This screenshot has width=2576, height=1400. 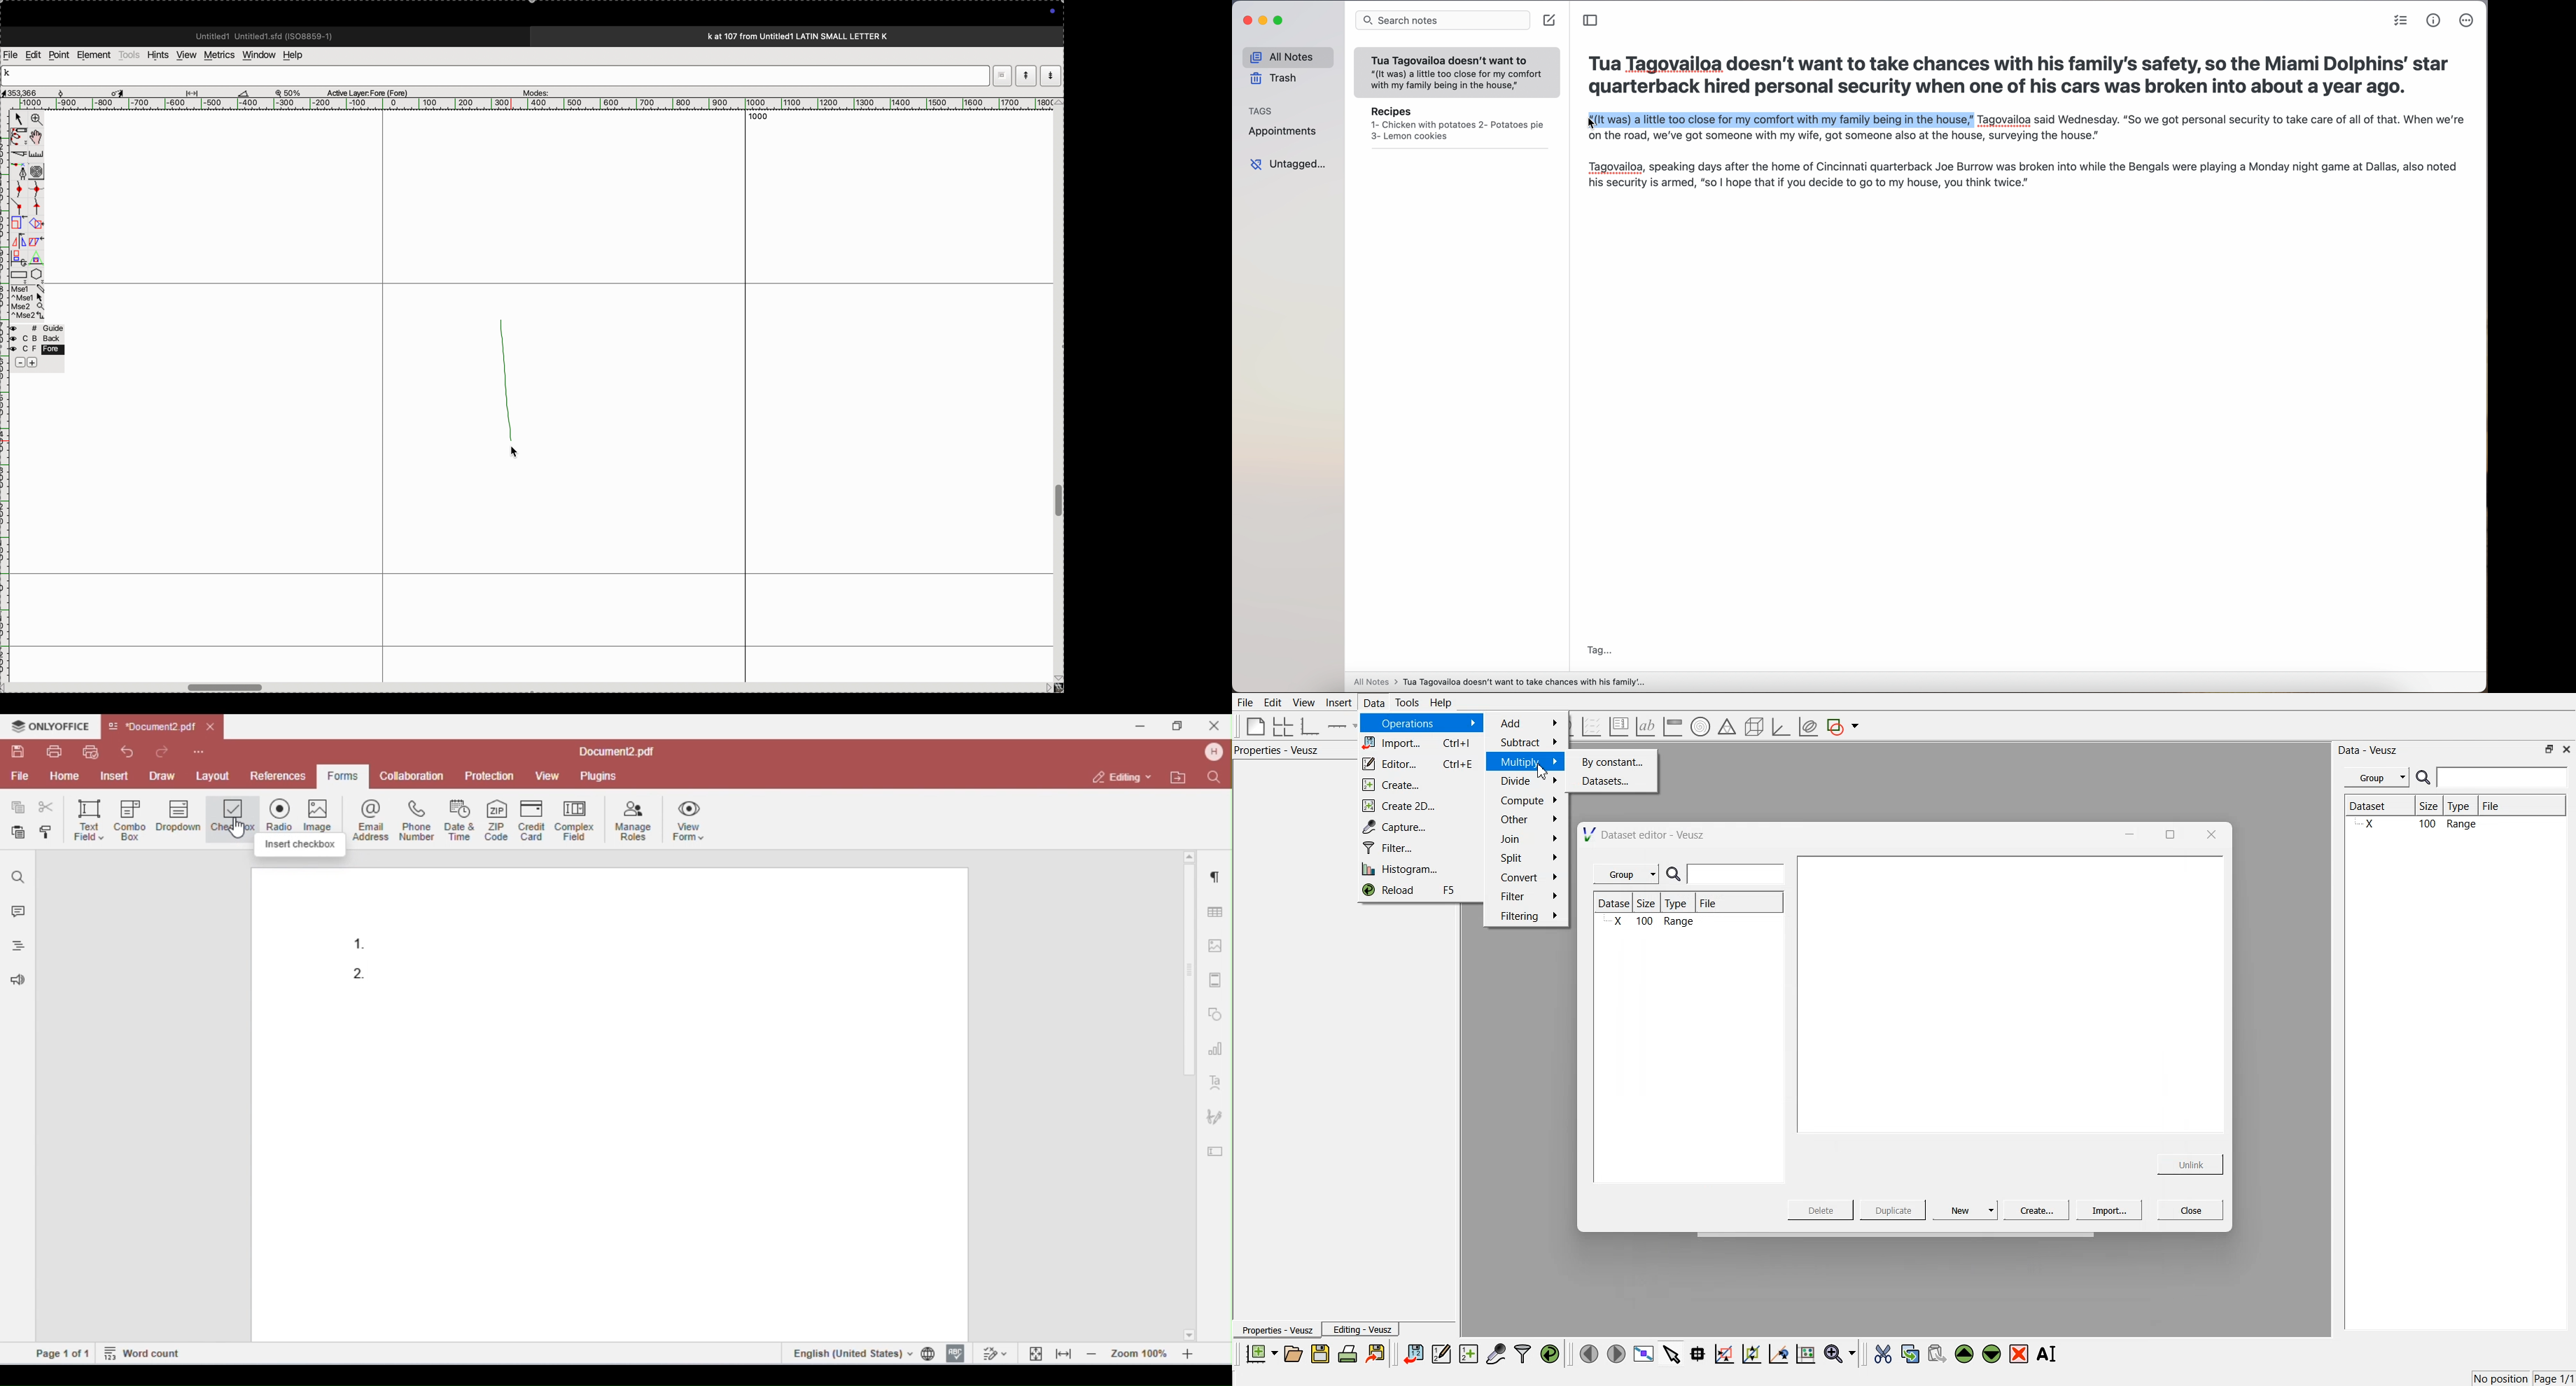 I want to click on fountain pen, so click(x=21, y=171).